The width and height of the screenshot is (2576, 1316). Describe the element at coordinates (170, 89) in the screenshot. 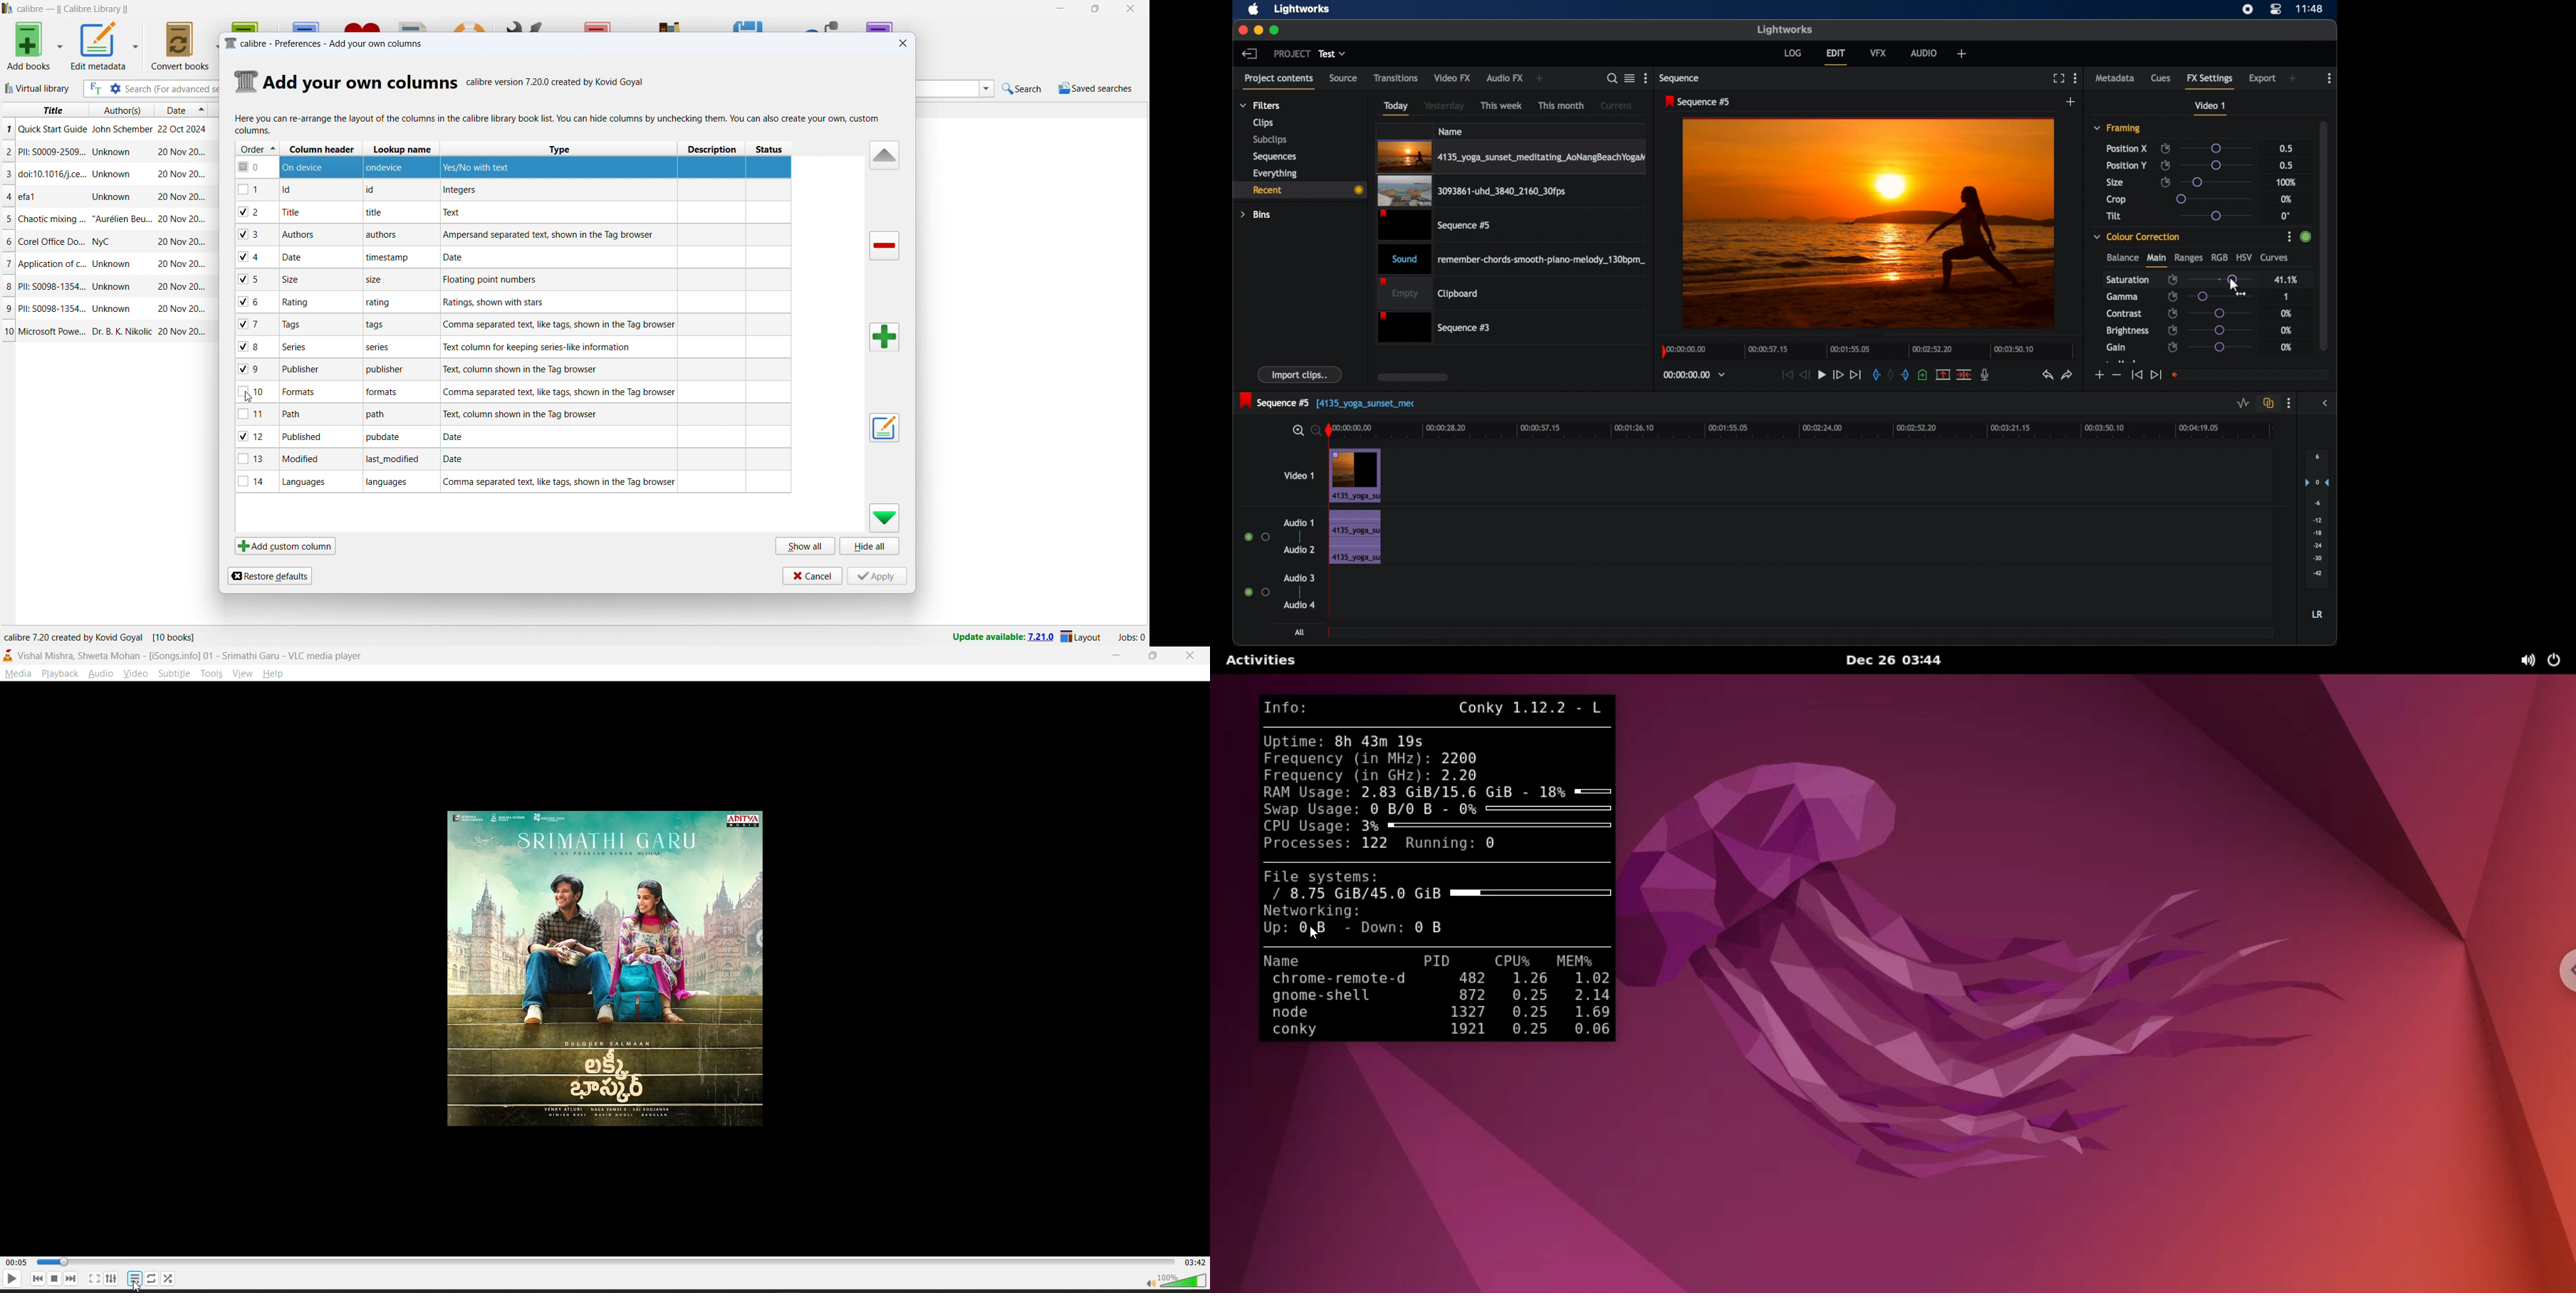

I see `enter search string` at that location.